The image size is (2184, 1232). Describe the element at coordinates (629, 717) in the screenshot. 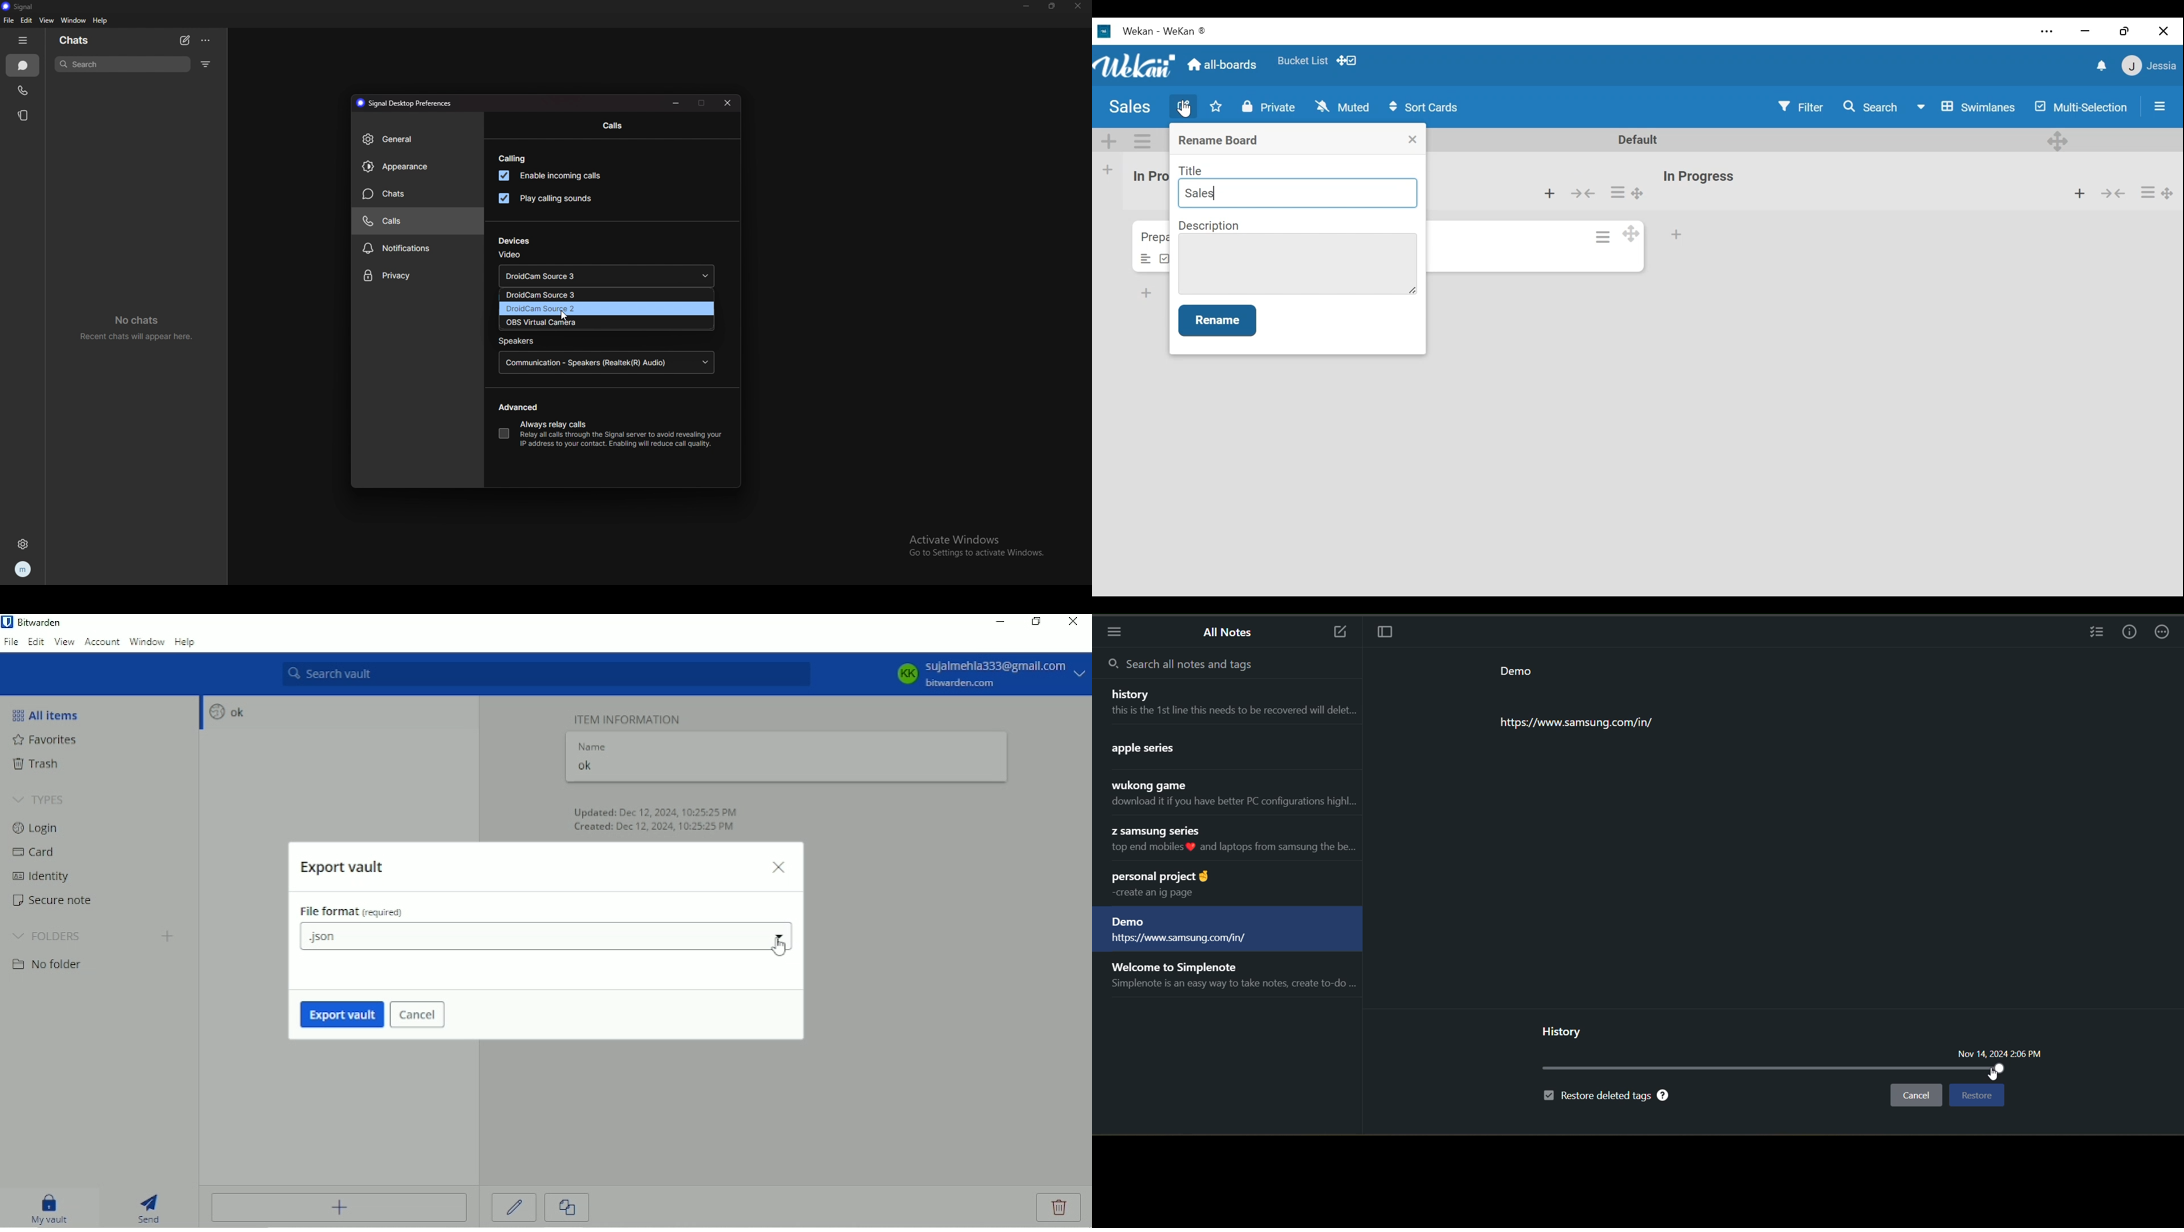

I see `Item information` at that location.